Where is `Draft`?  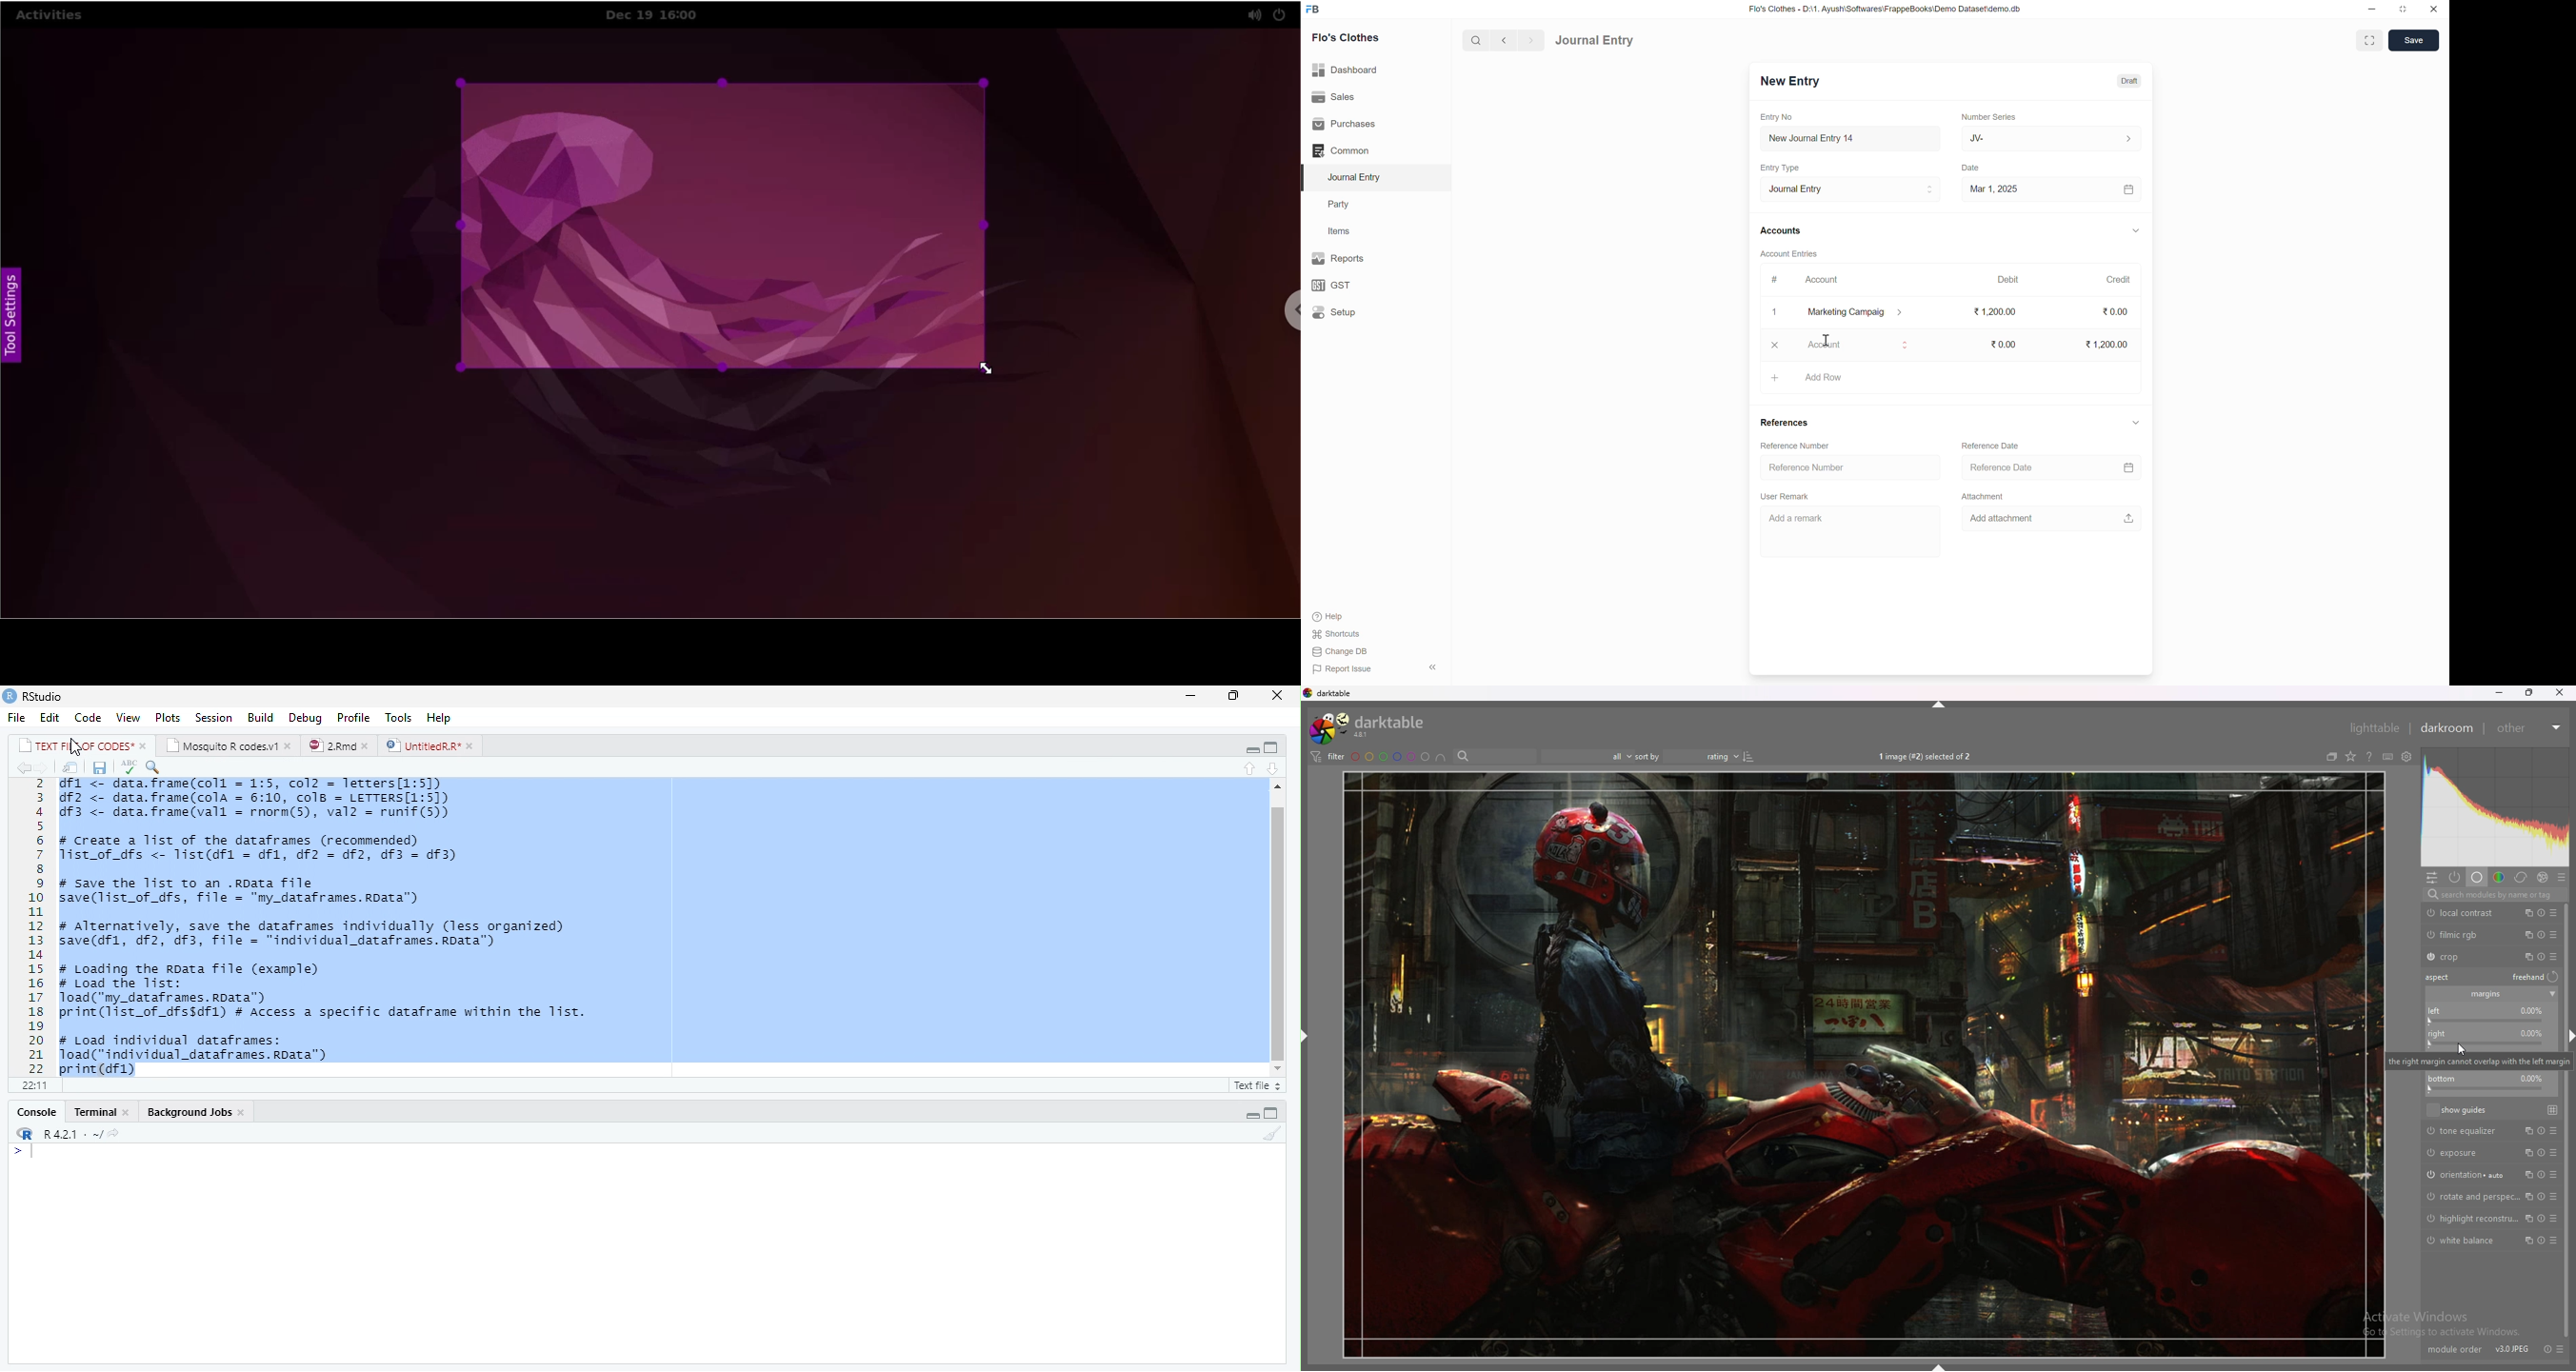
Draft is located at coordinates (2131, 80).